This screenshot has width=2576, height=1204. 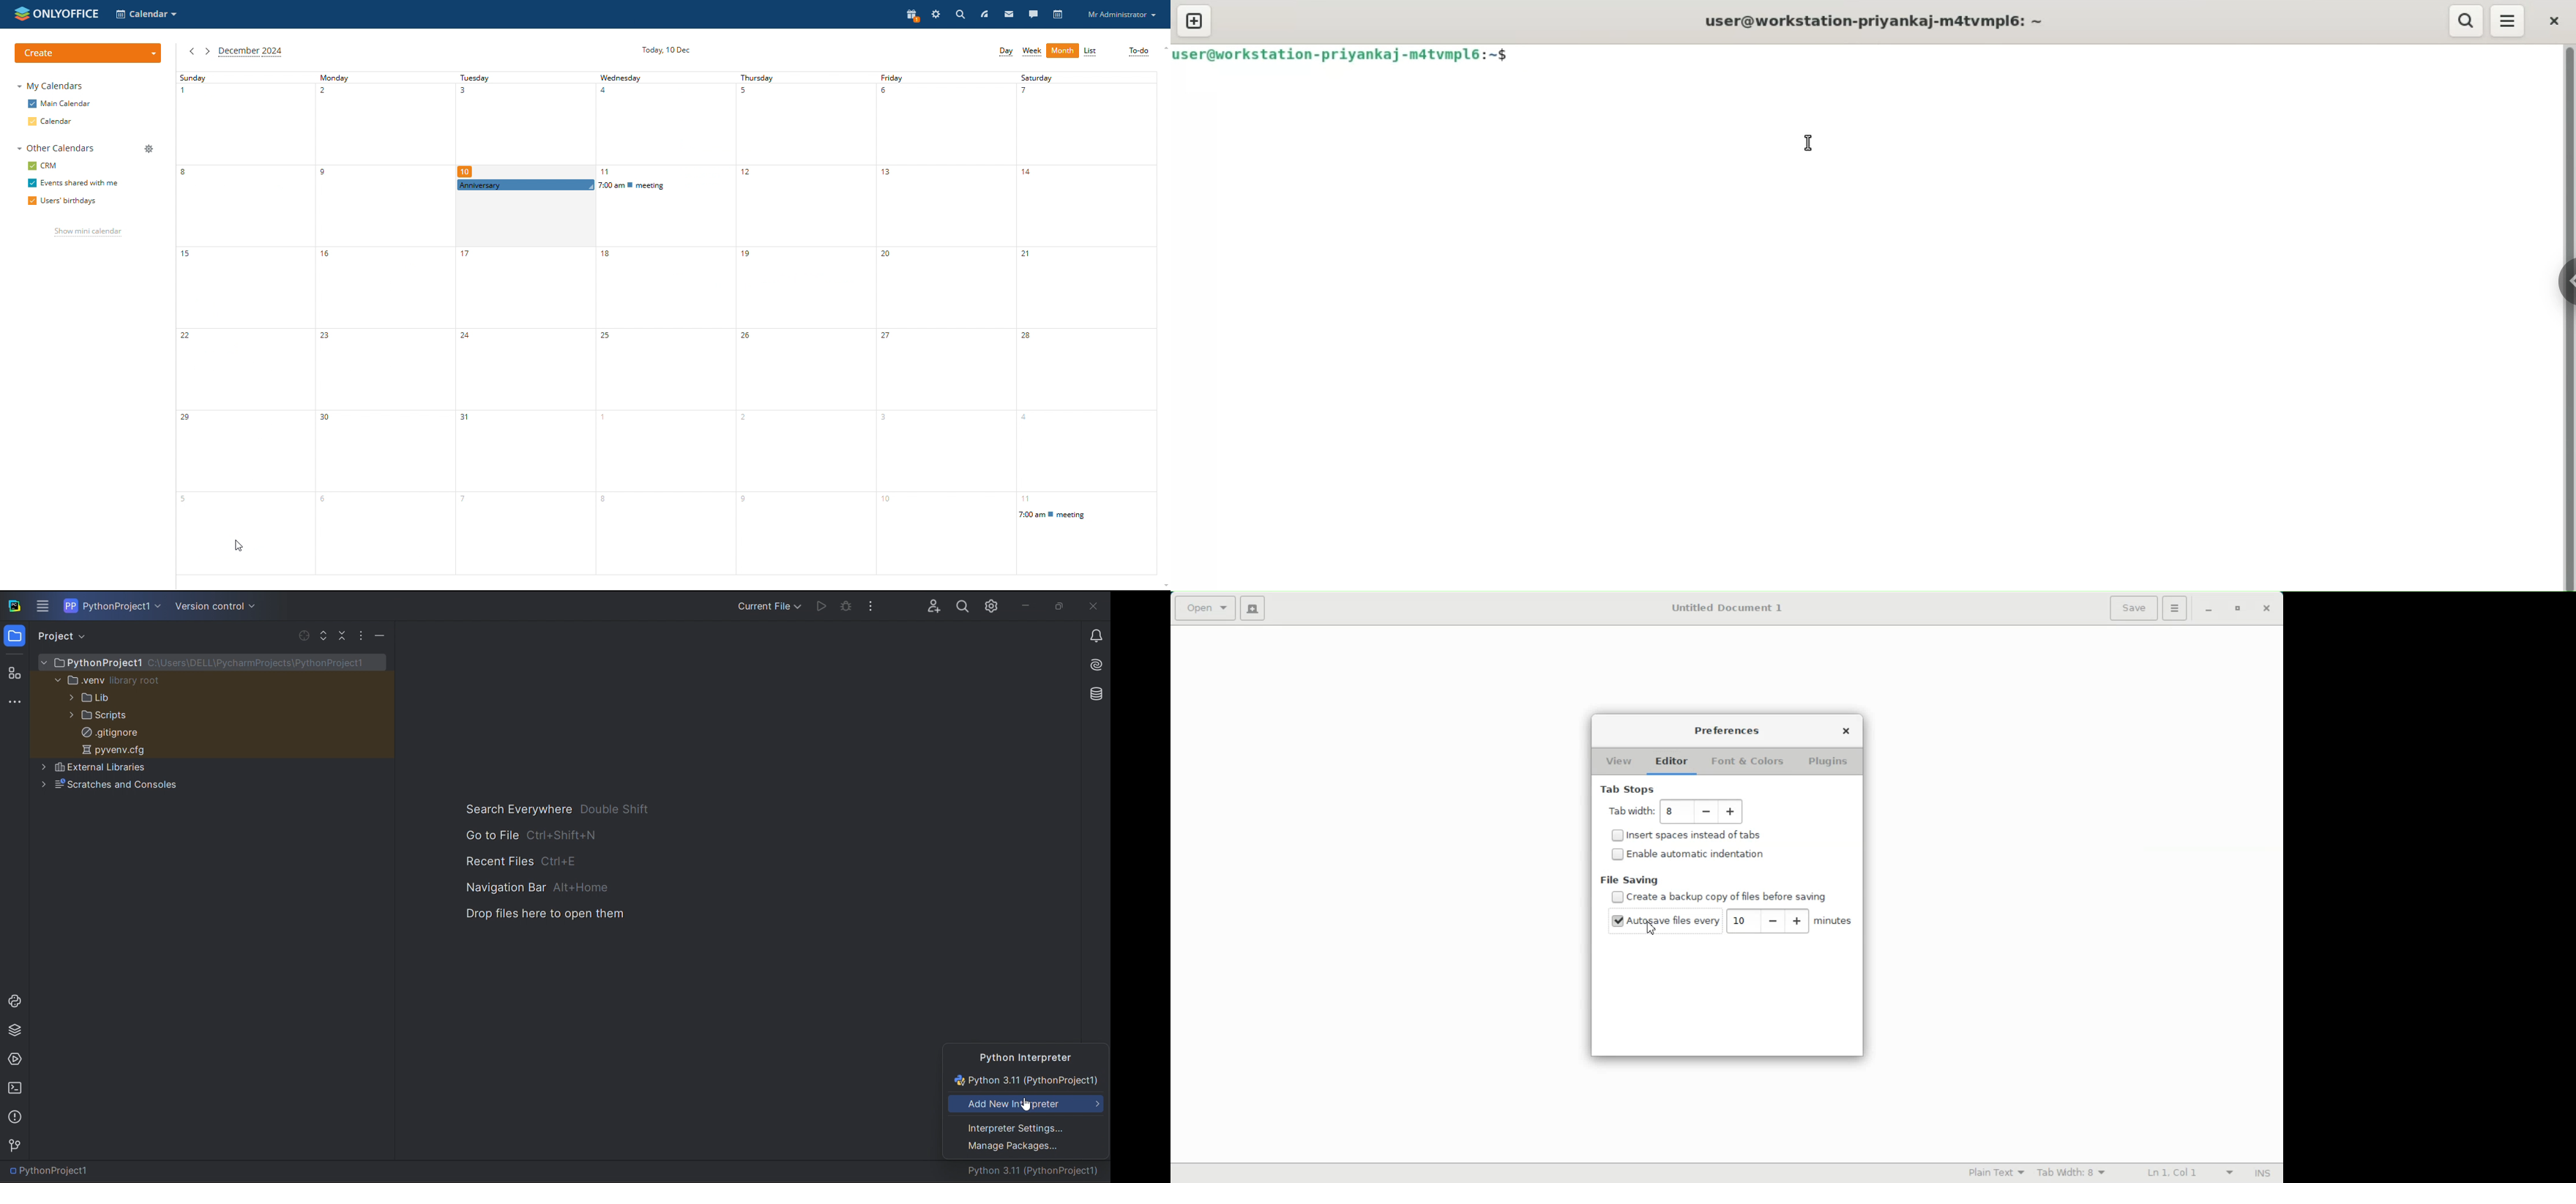 I want to click on database, so click(x=1093, y=693).